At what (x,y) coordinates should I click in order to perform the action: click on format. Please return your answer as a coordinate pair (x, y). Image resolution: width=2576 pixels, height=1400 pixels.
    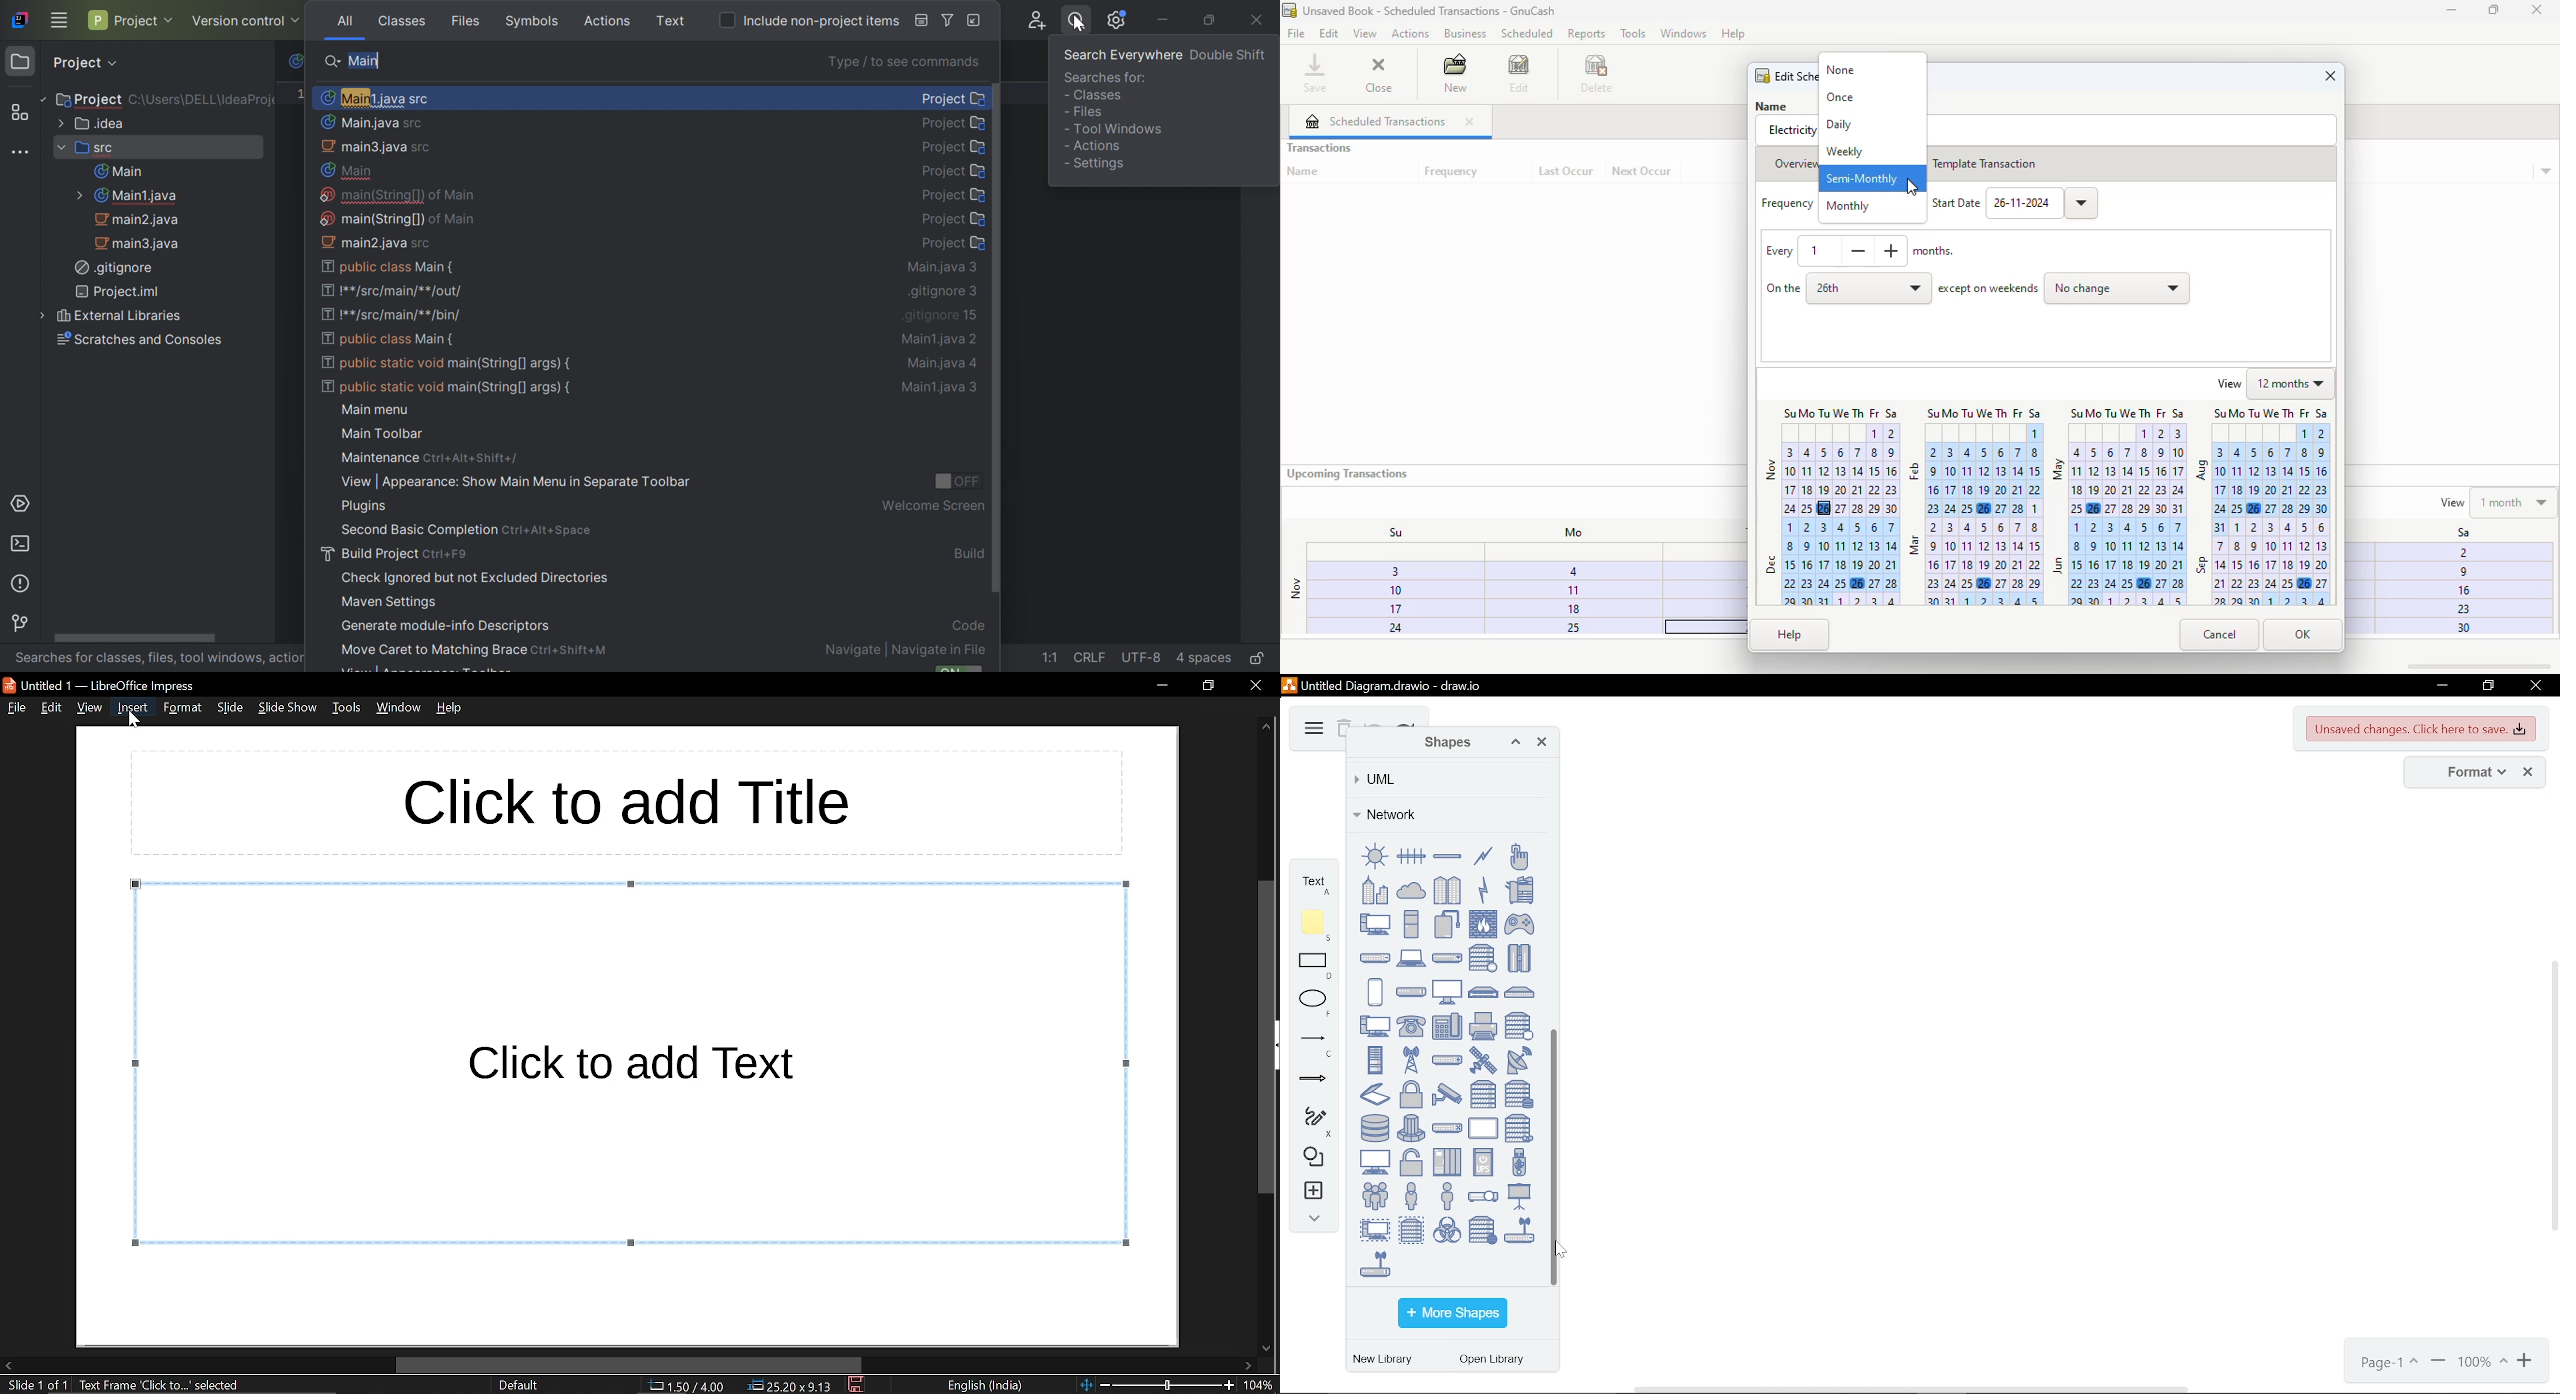
    Looking at the image, I should click on (2470, 773).